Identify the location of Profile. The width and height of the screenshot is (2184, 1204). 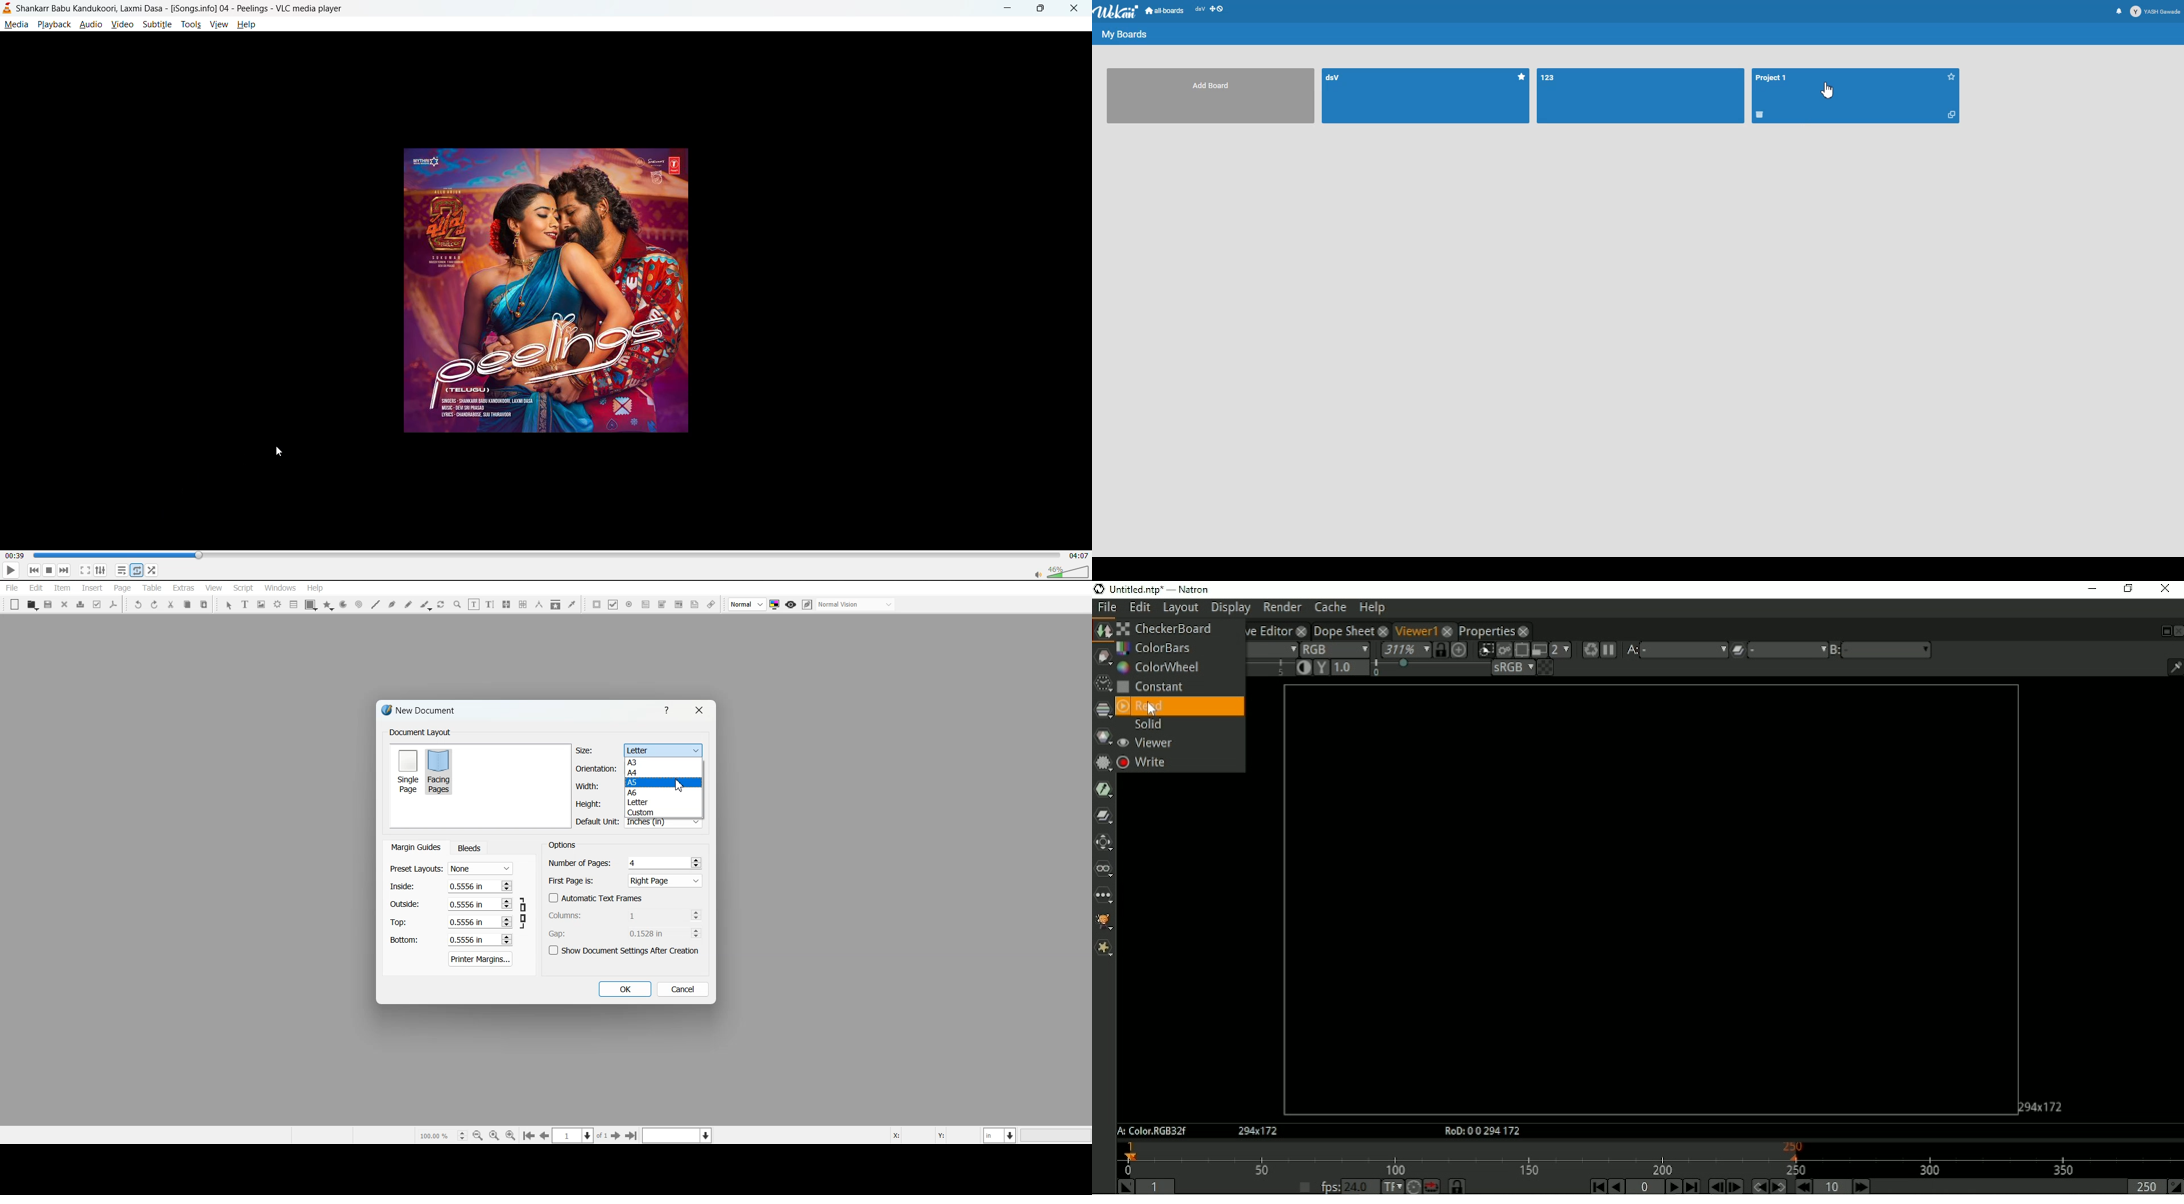
(2156, 11).